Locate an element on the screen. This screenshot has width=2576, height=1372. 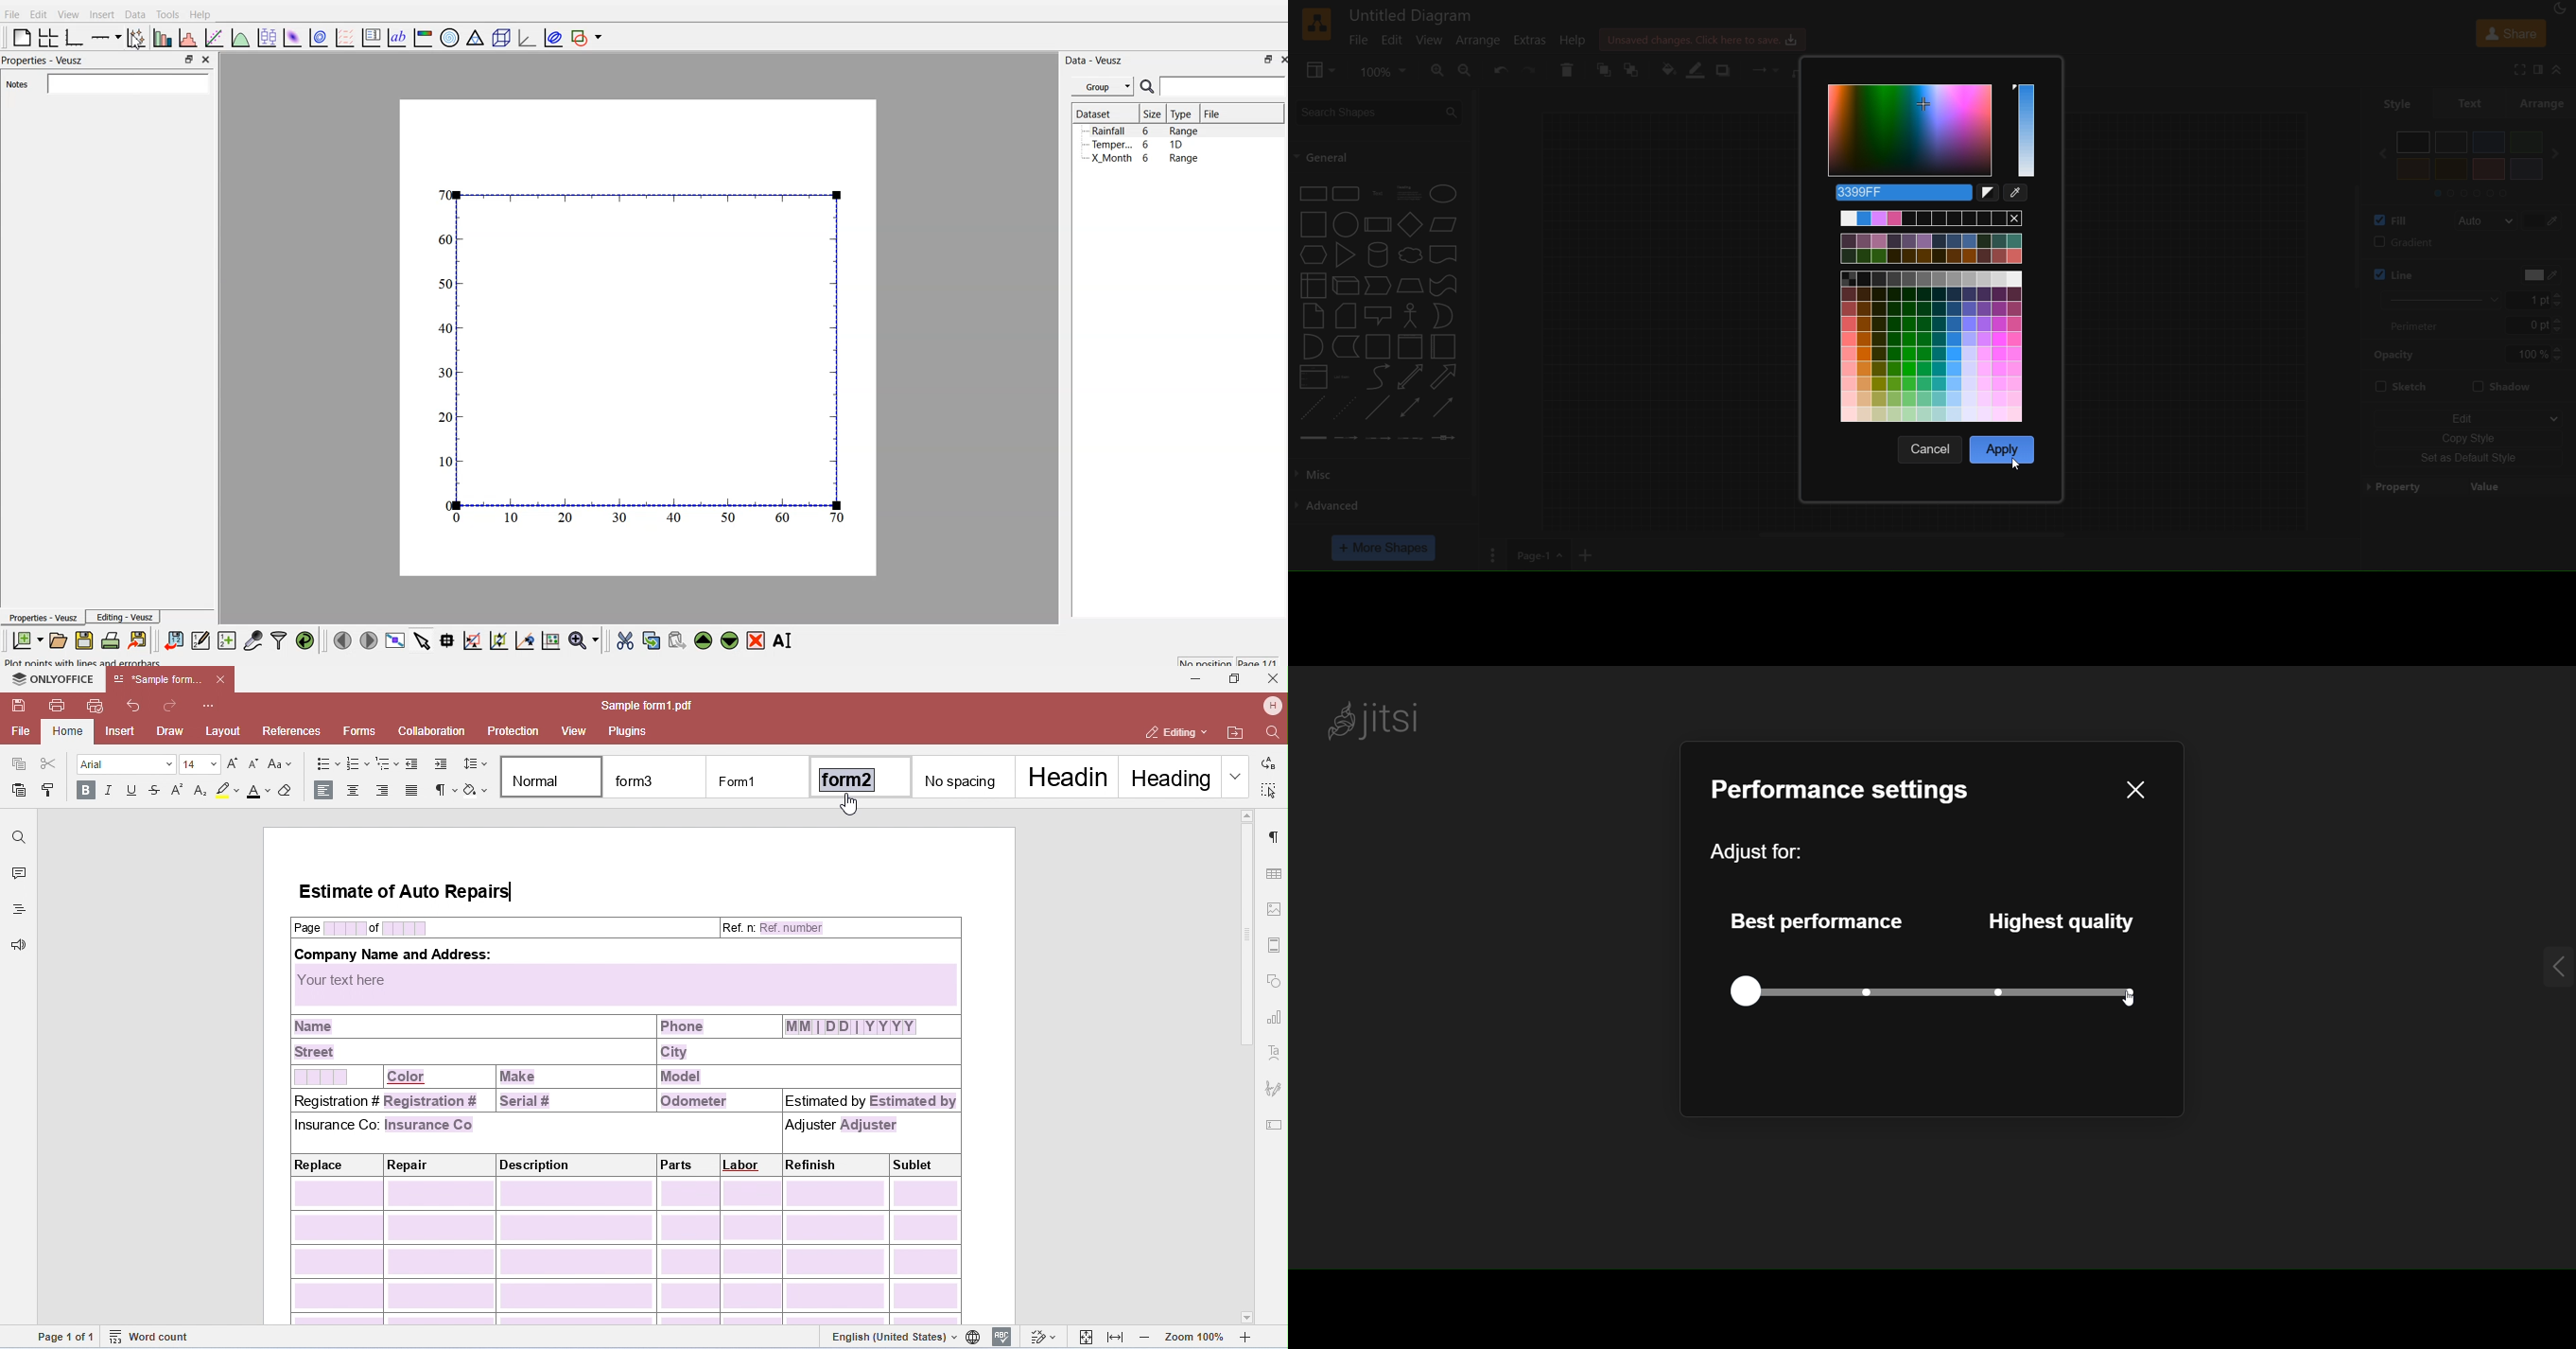
blue color is located at coordinates (2489, 142).